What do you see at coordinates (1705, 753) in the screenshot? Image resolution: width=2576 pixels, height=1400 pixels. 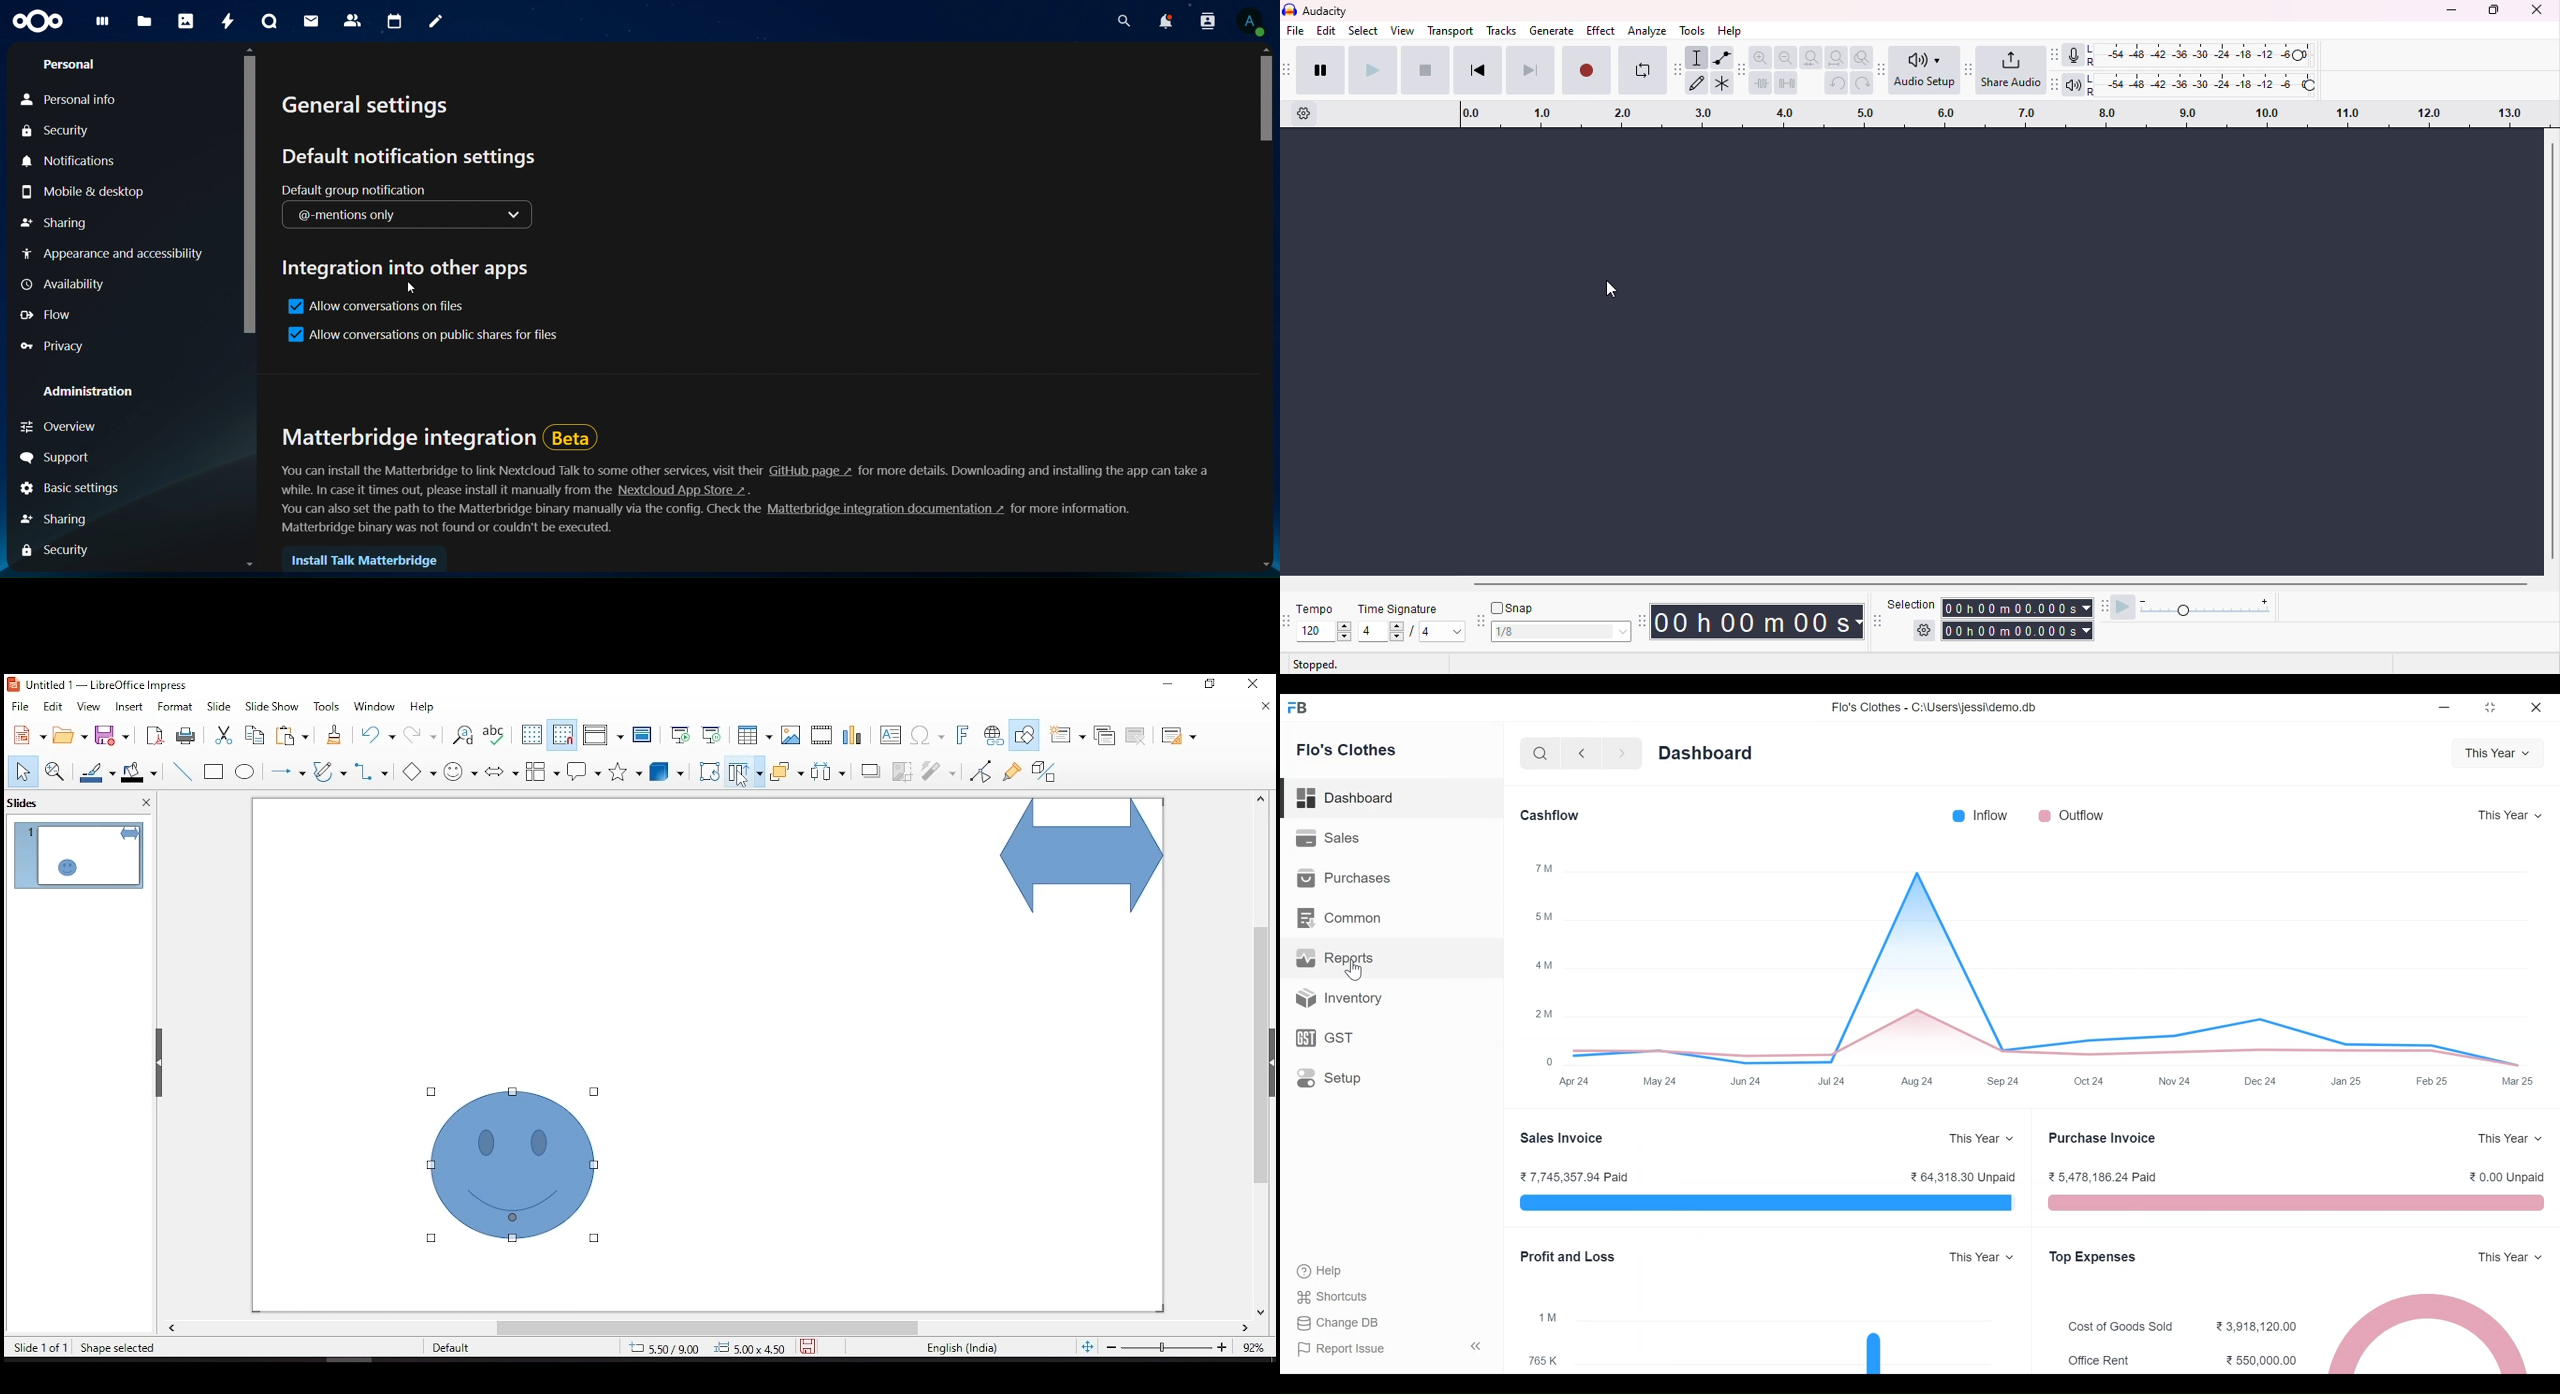 I see `Dashboard` at bounding box center [1705, 753].